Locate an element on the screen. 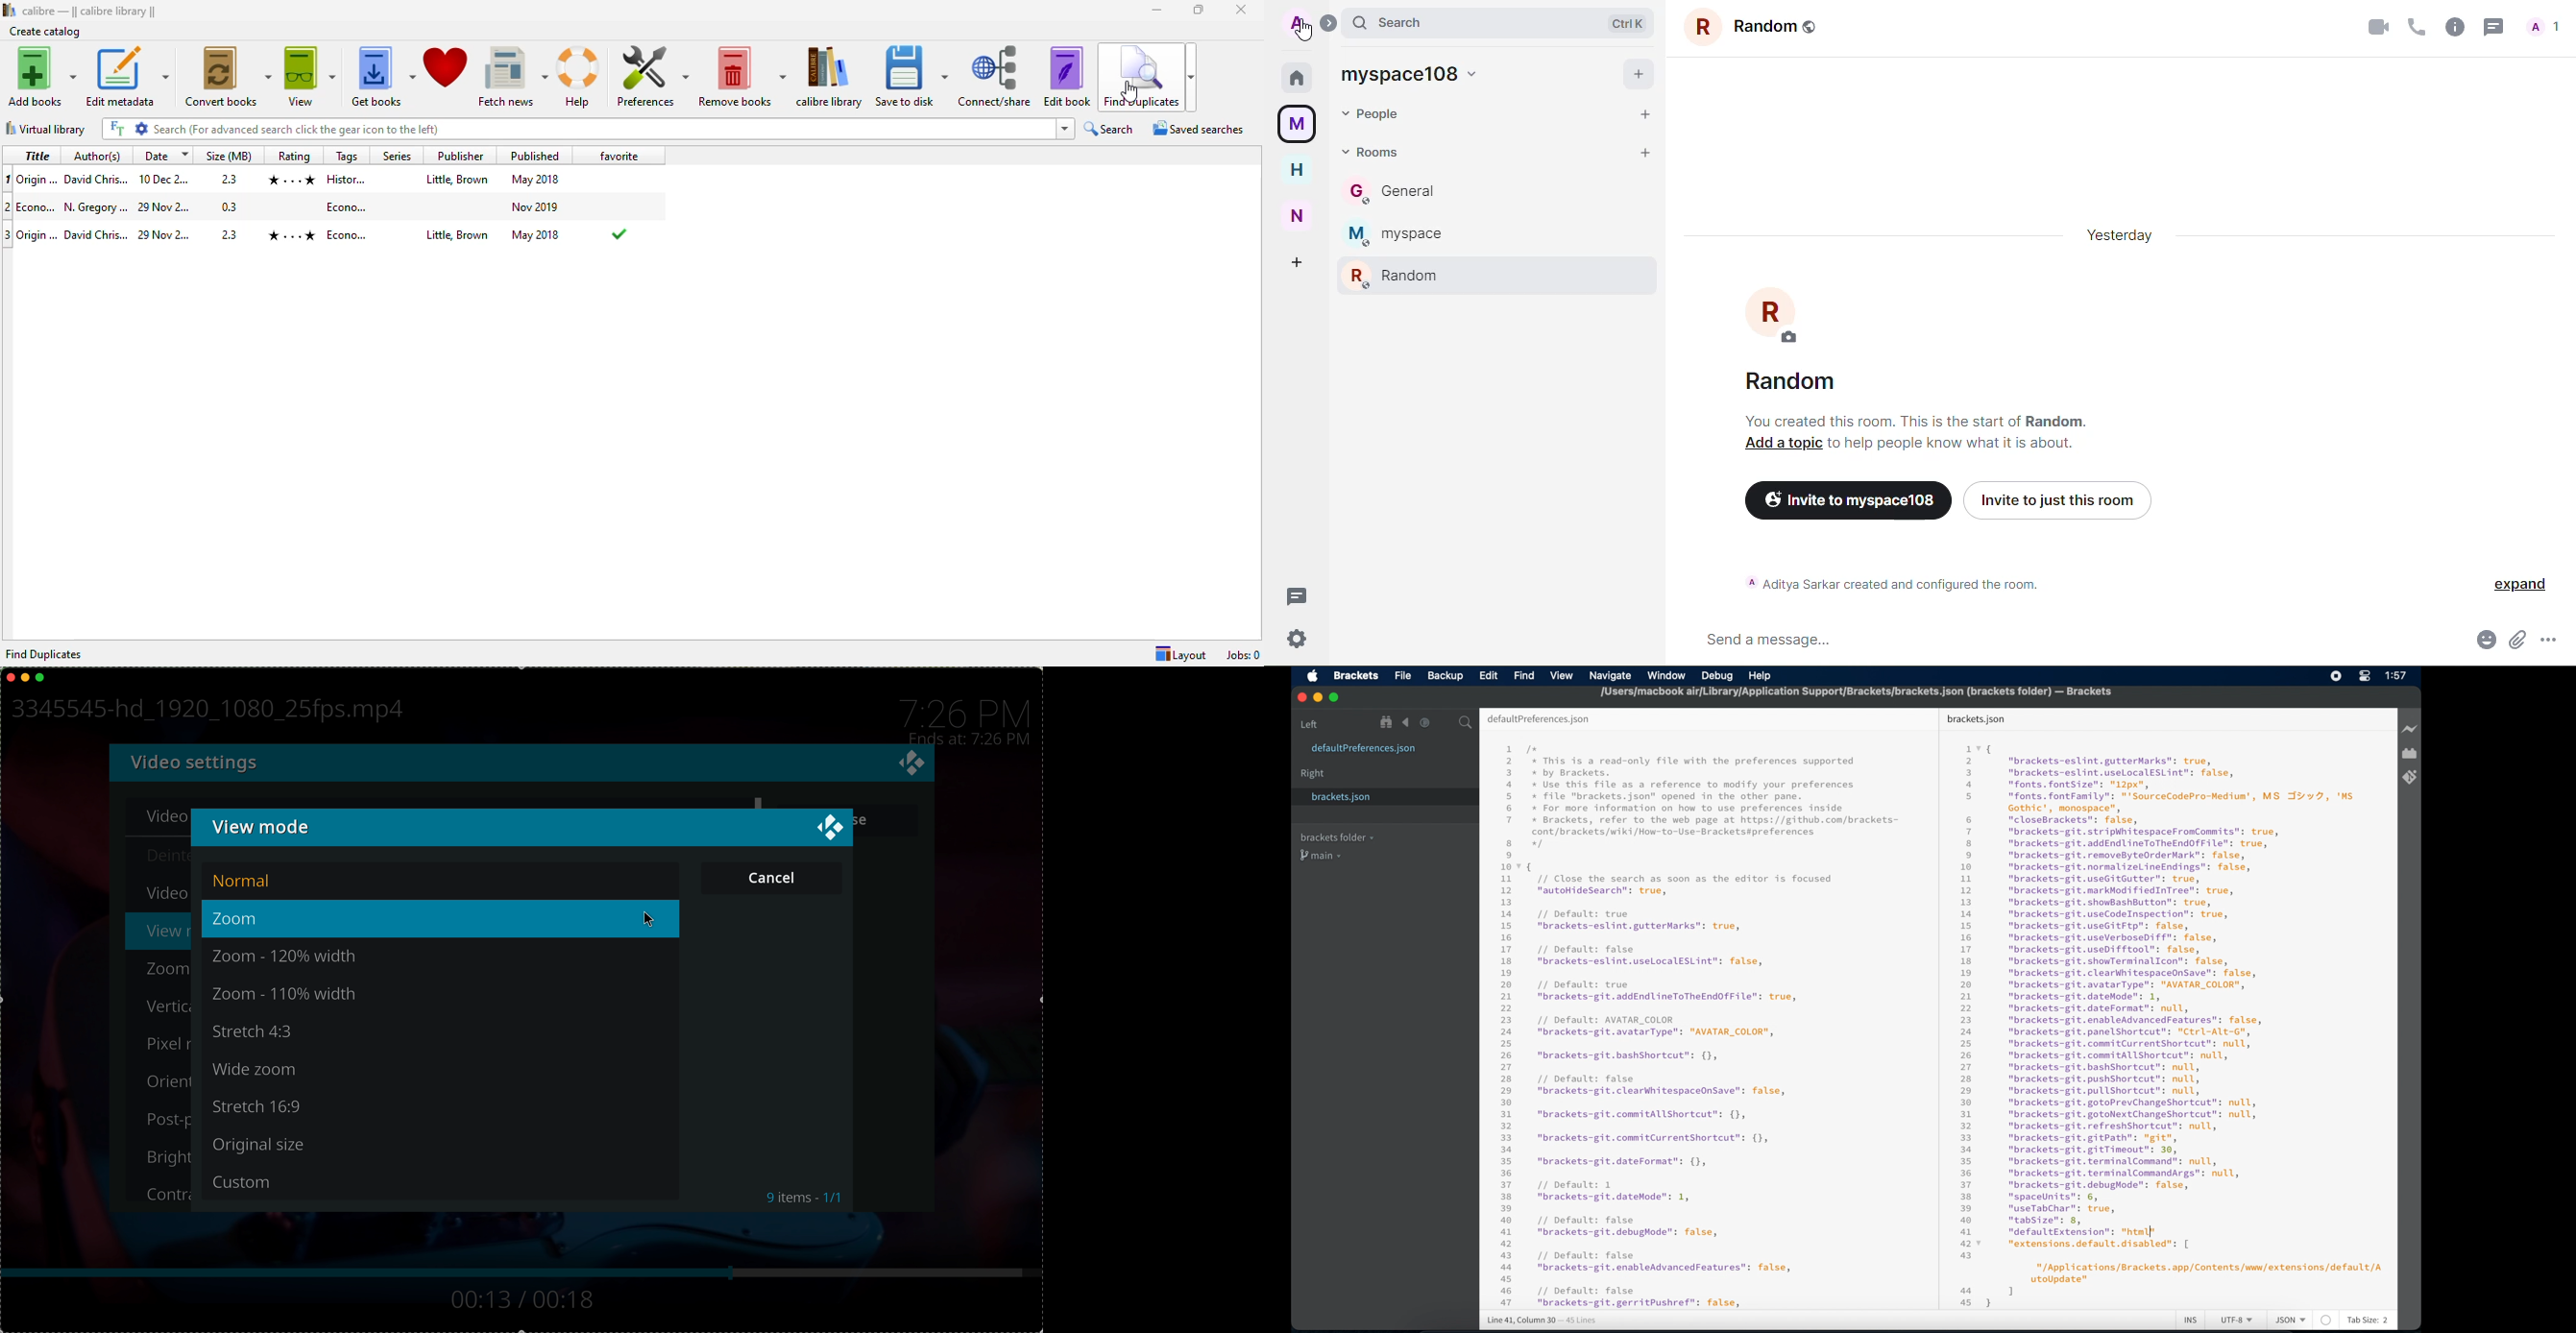  calibre library is located at coordinates (831, 77).